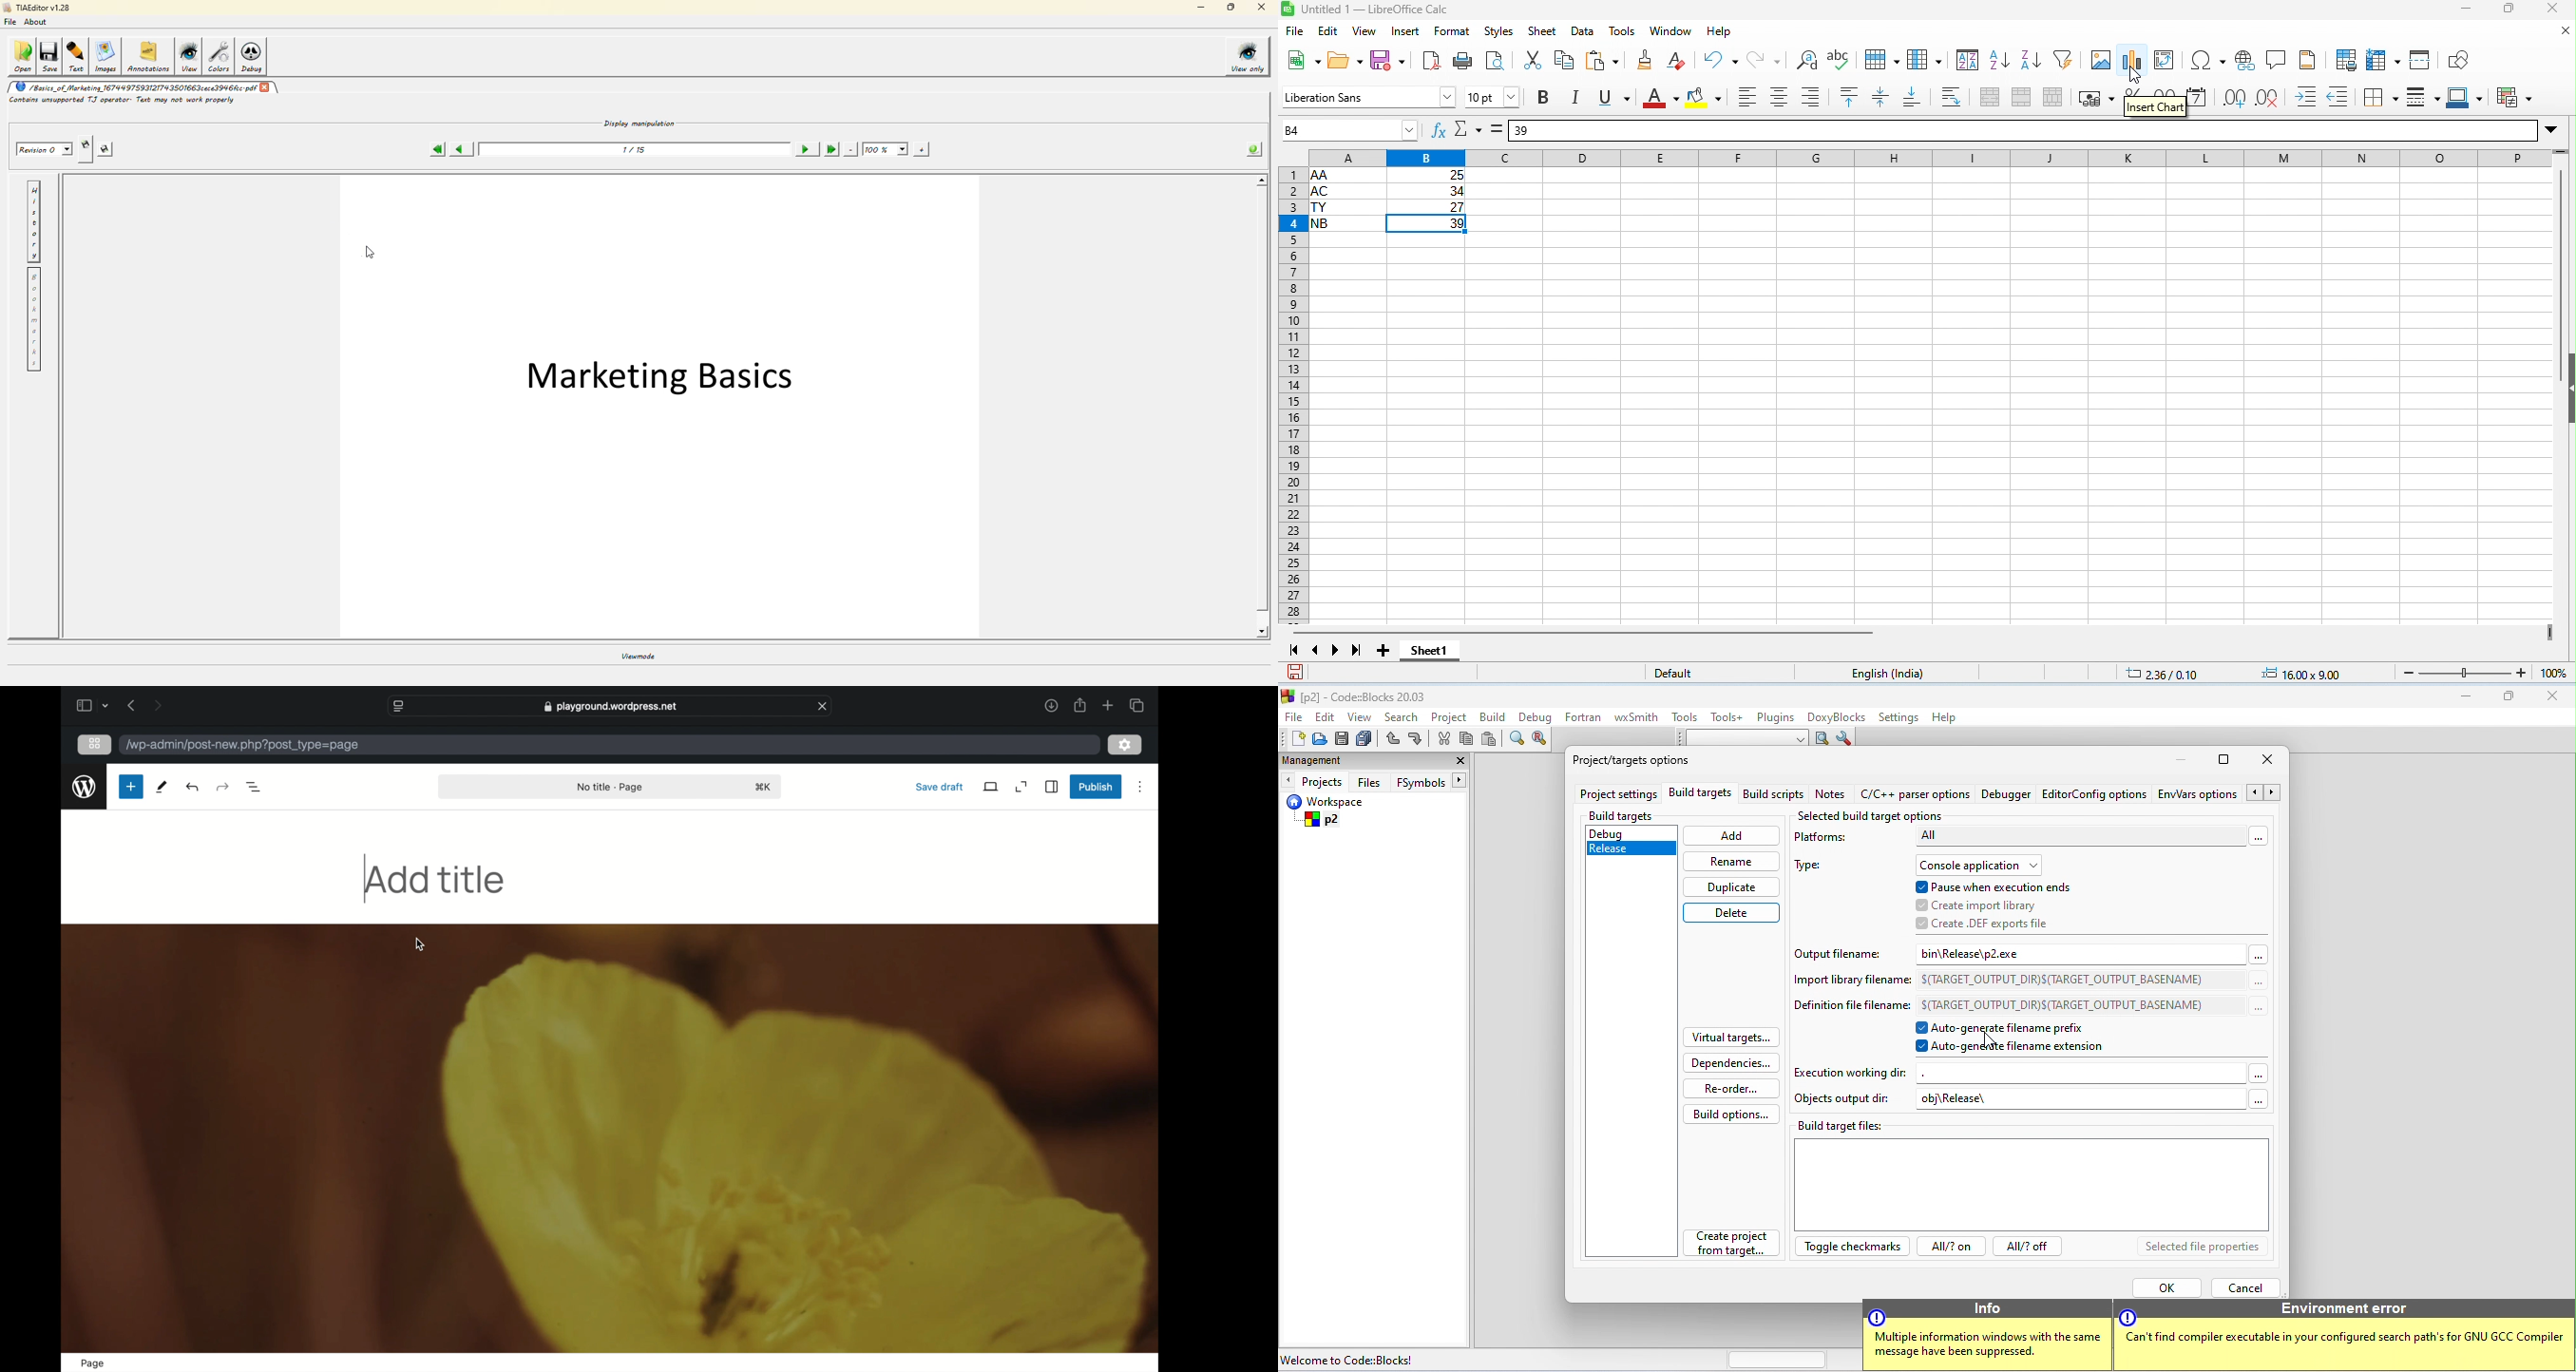 The image size is (2576, 1372). Describe the element at coordinates (1370, 99) in the screenshot. I see `font style` at that location.